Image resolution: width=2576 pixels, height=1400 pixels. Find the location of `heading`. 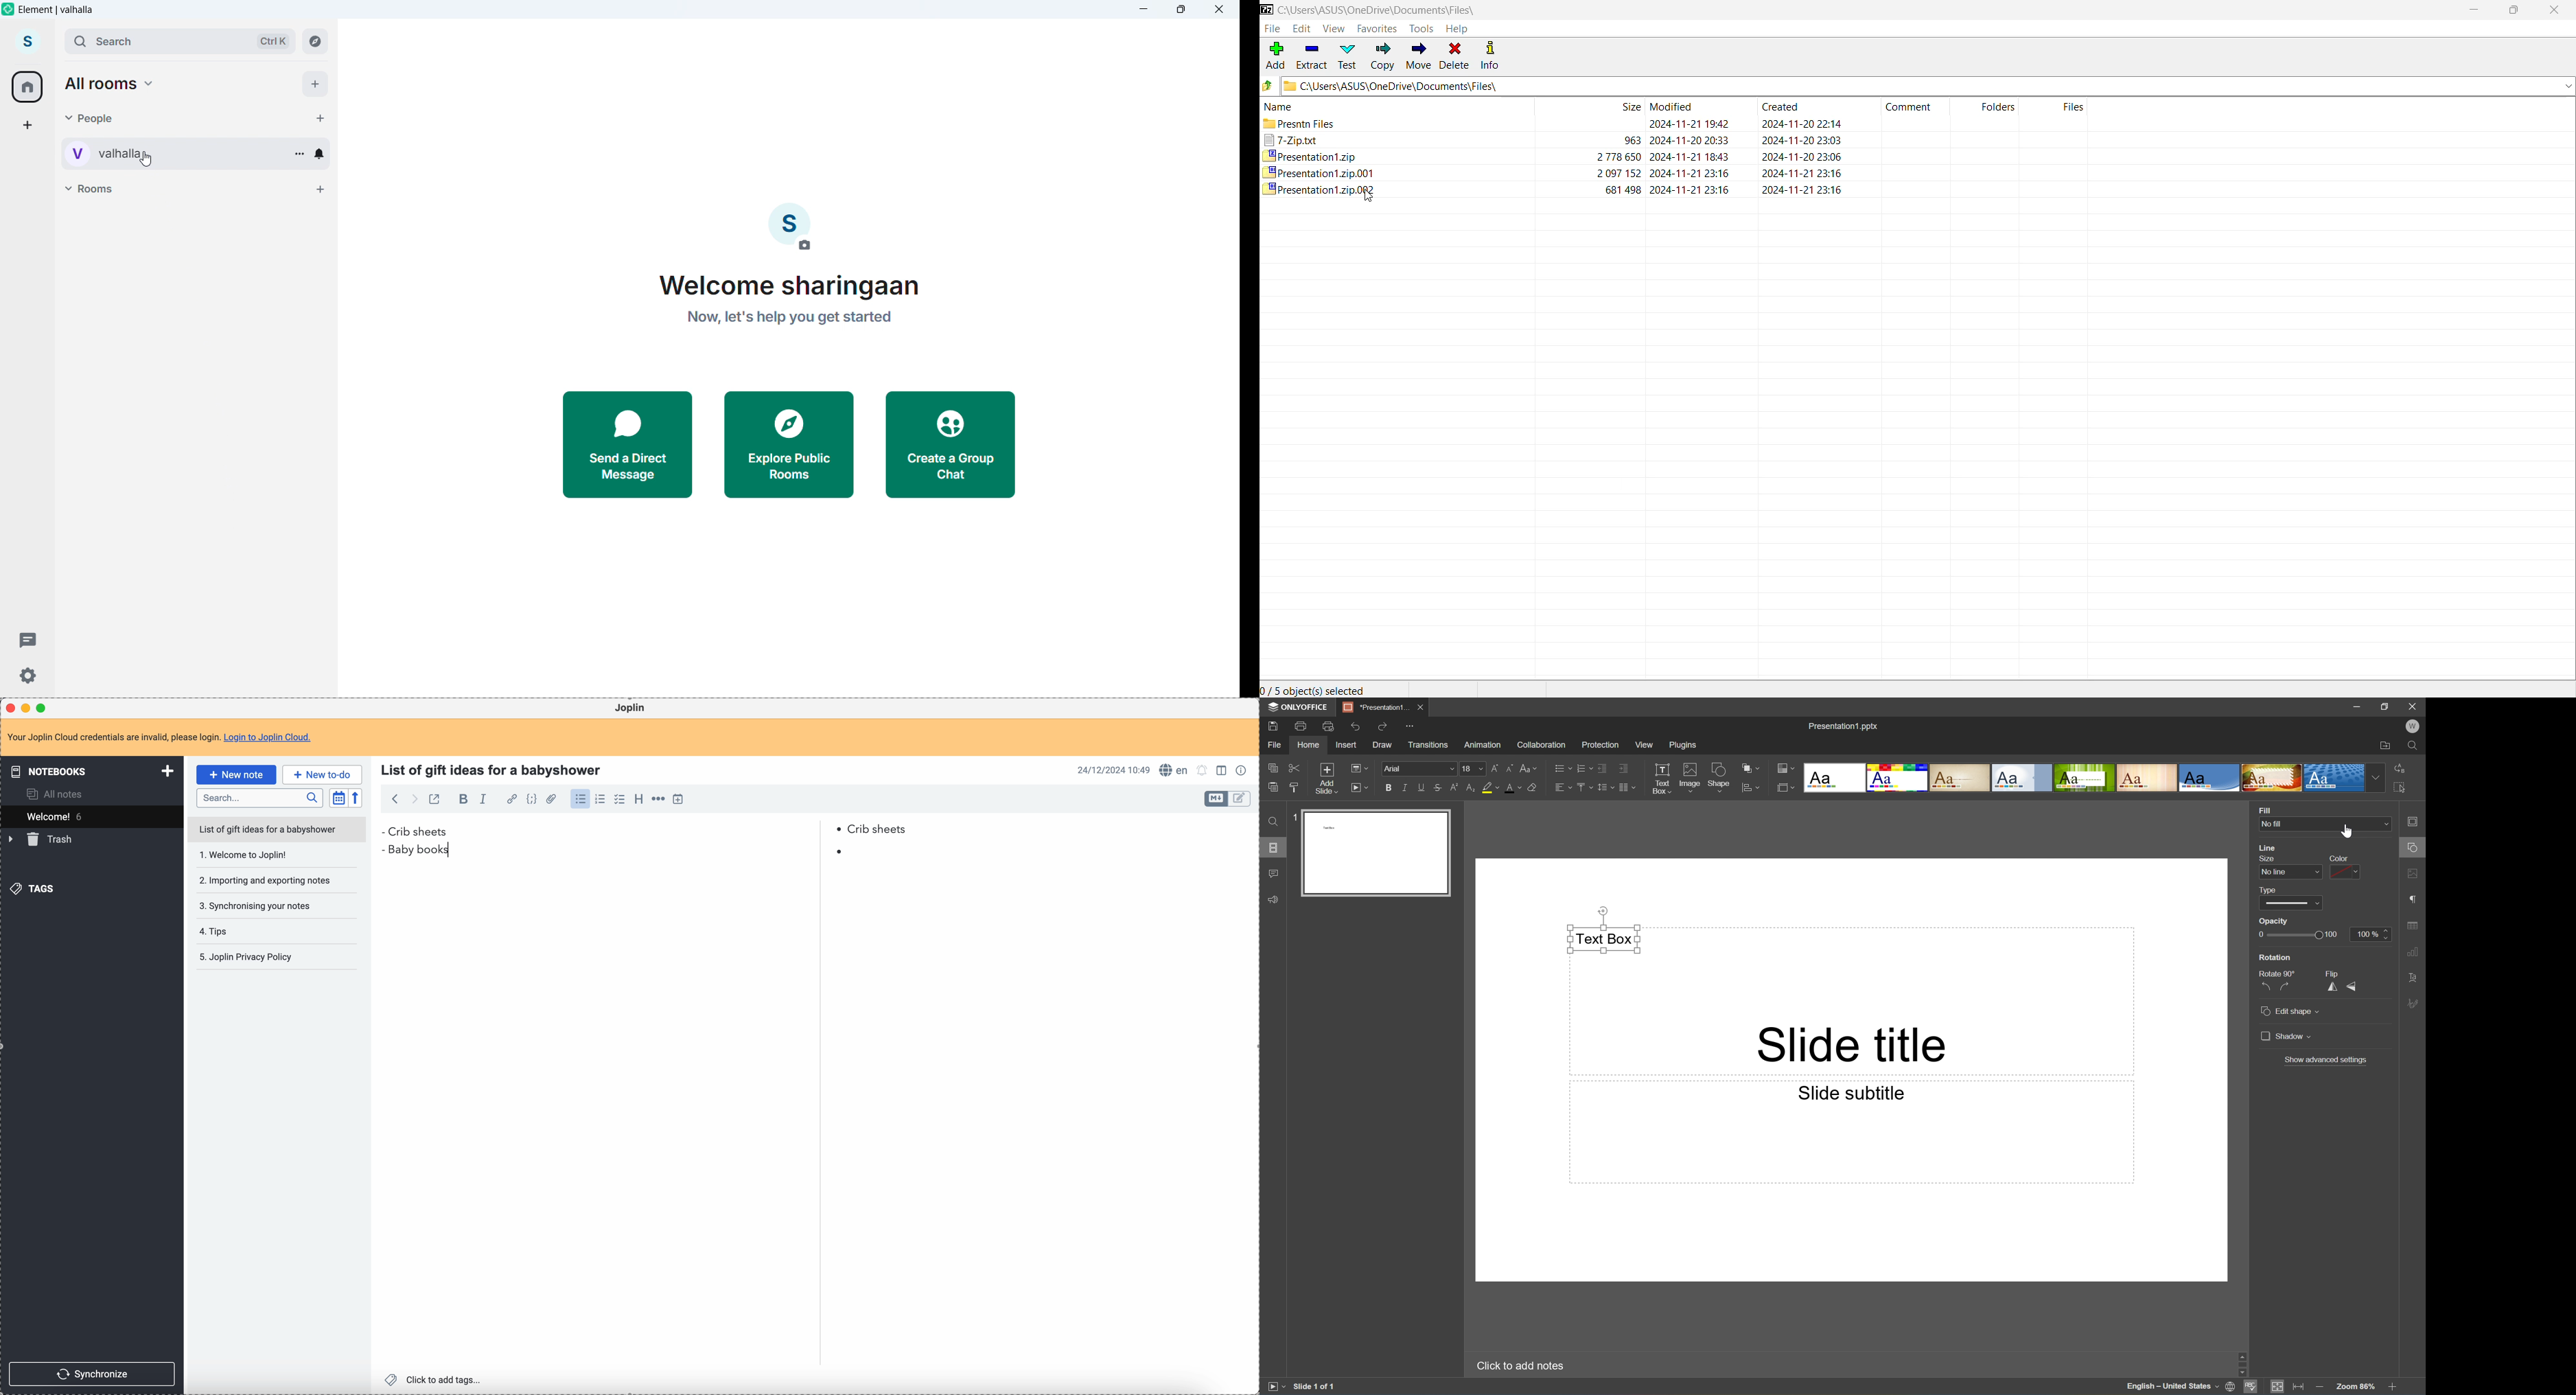

heading is located at coordinates (639, 801).